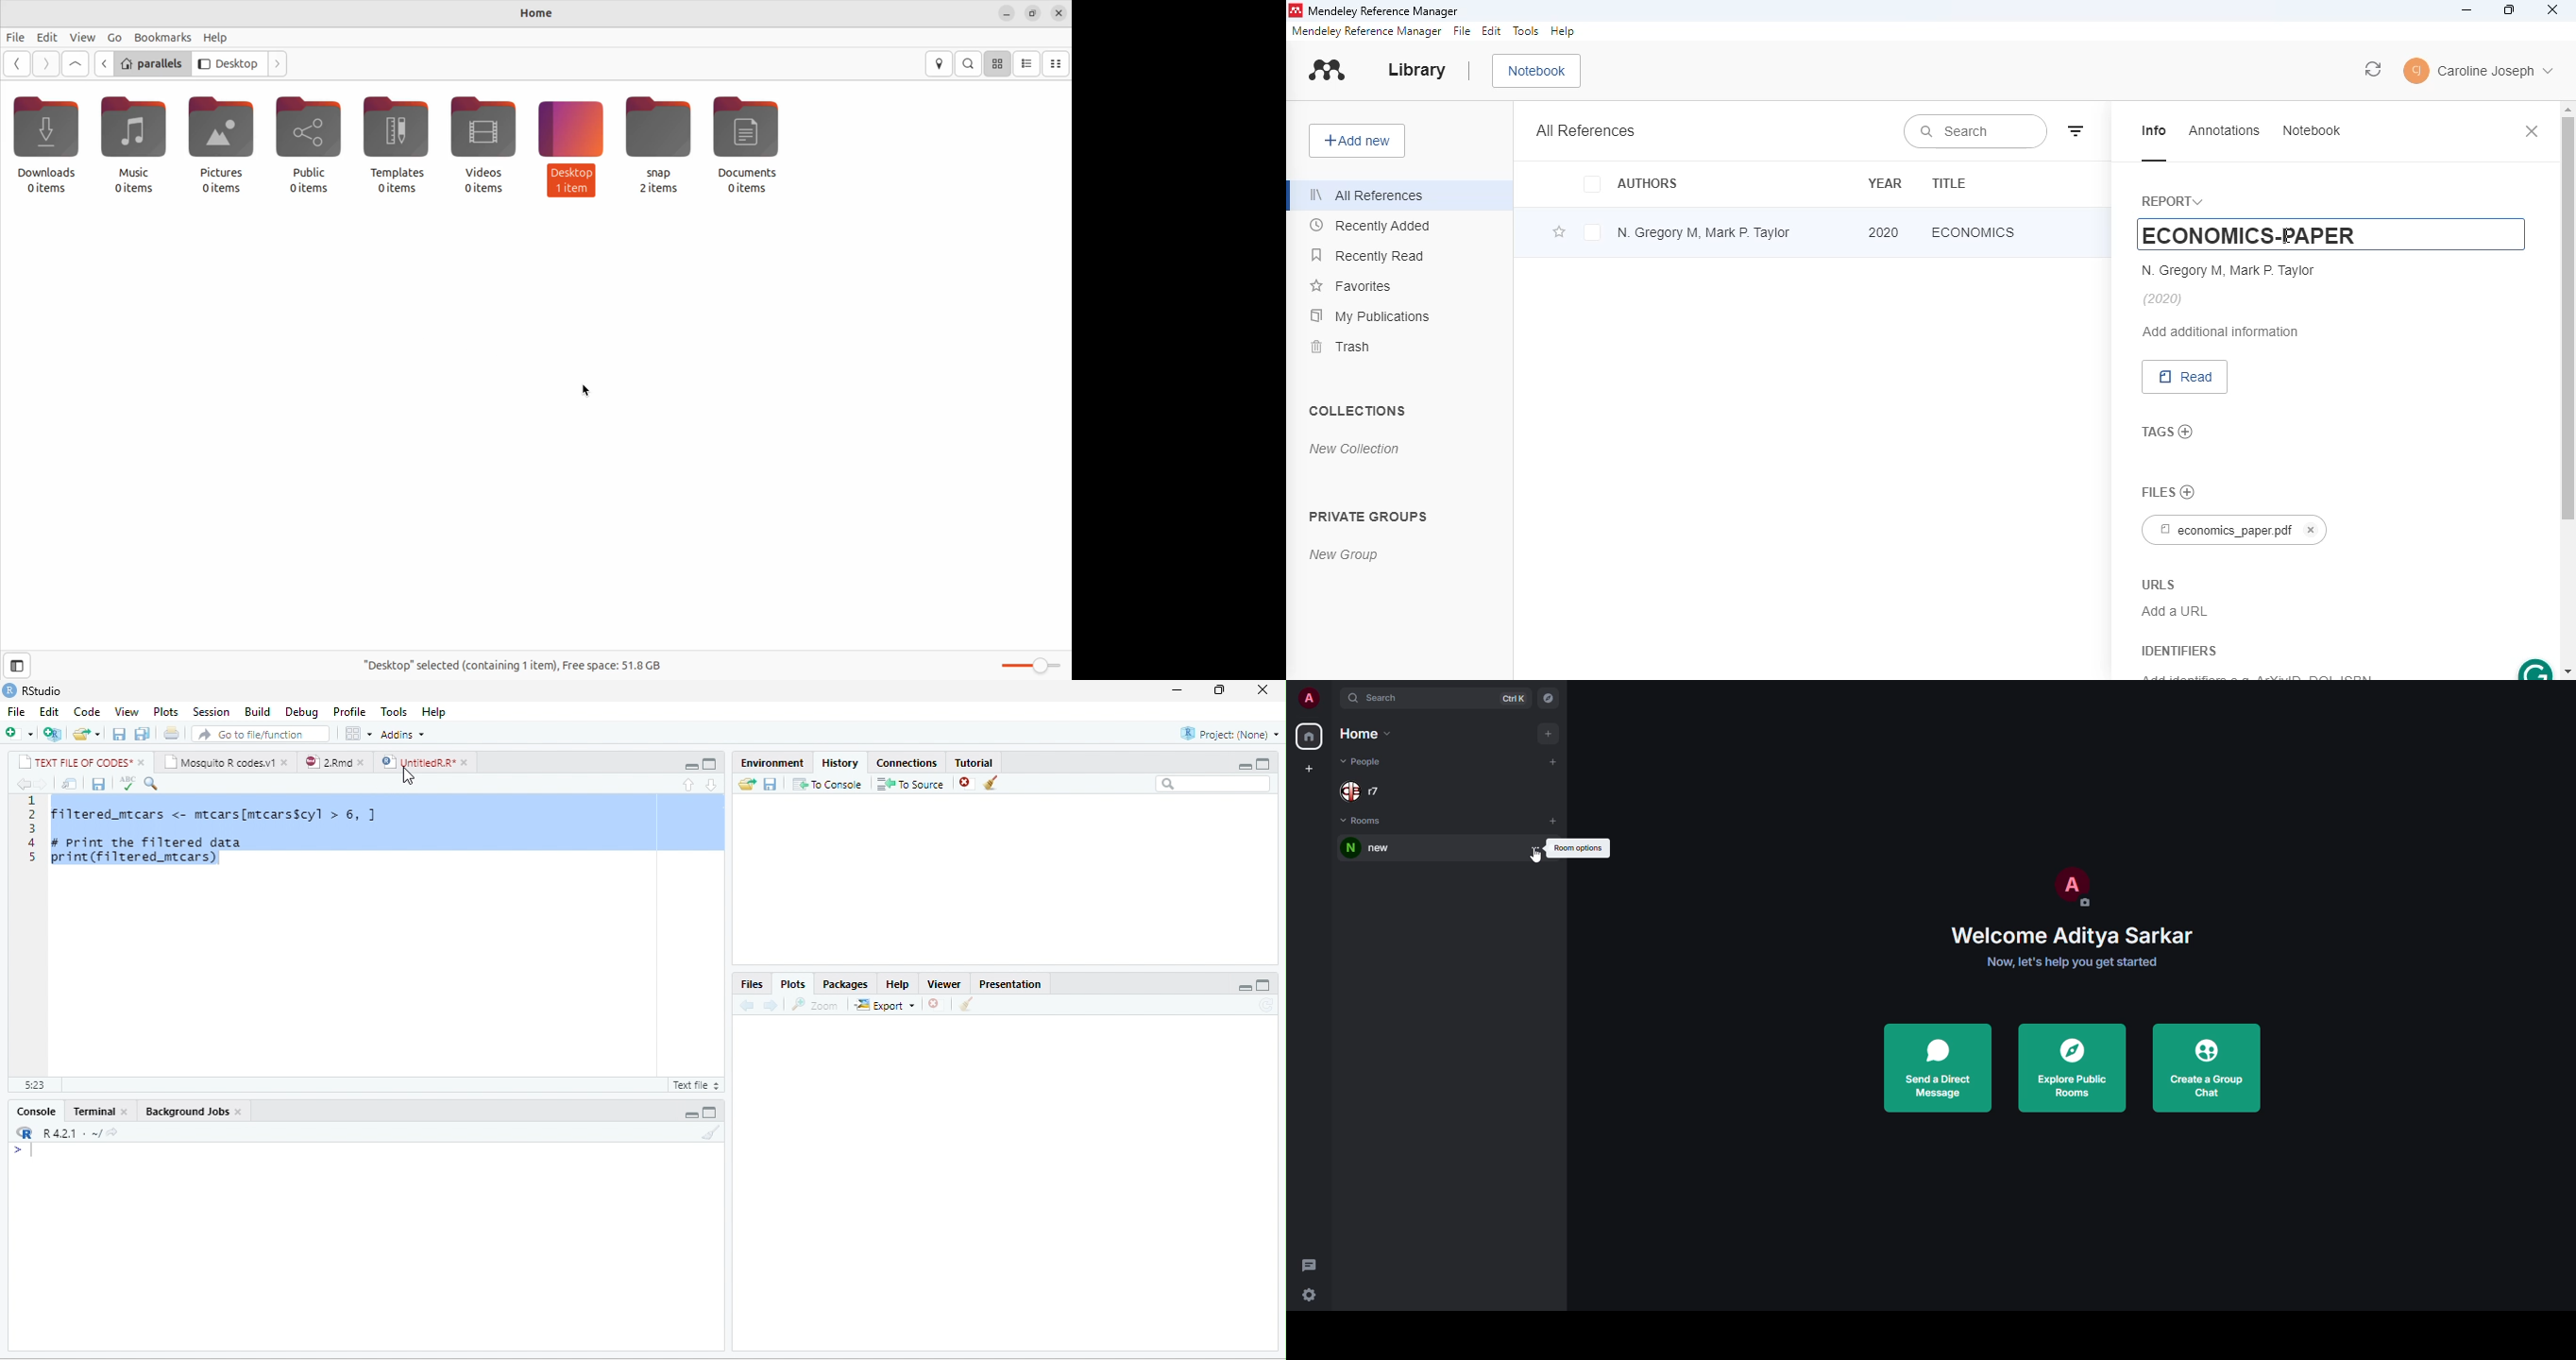 This screenshot has height=1372, width=2576. Describe the element at coordinates (415, 762) in the screenshot. I see `UntitledR.R` at that location.